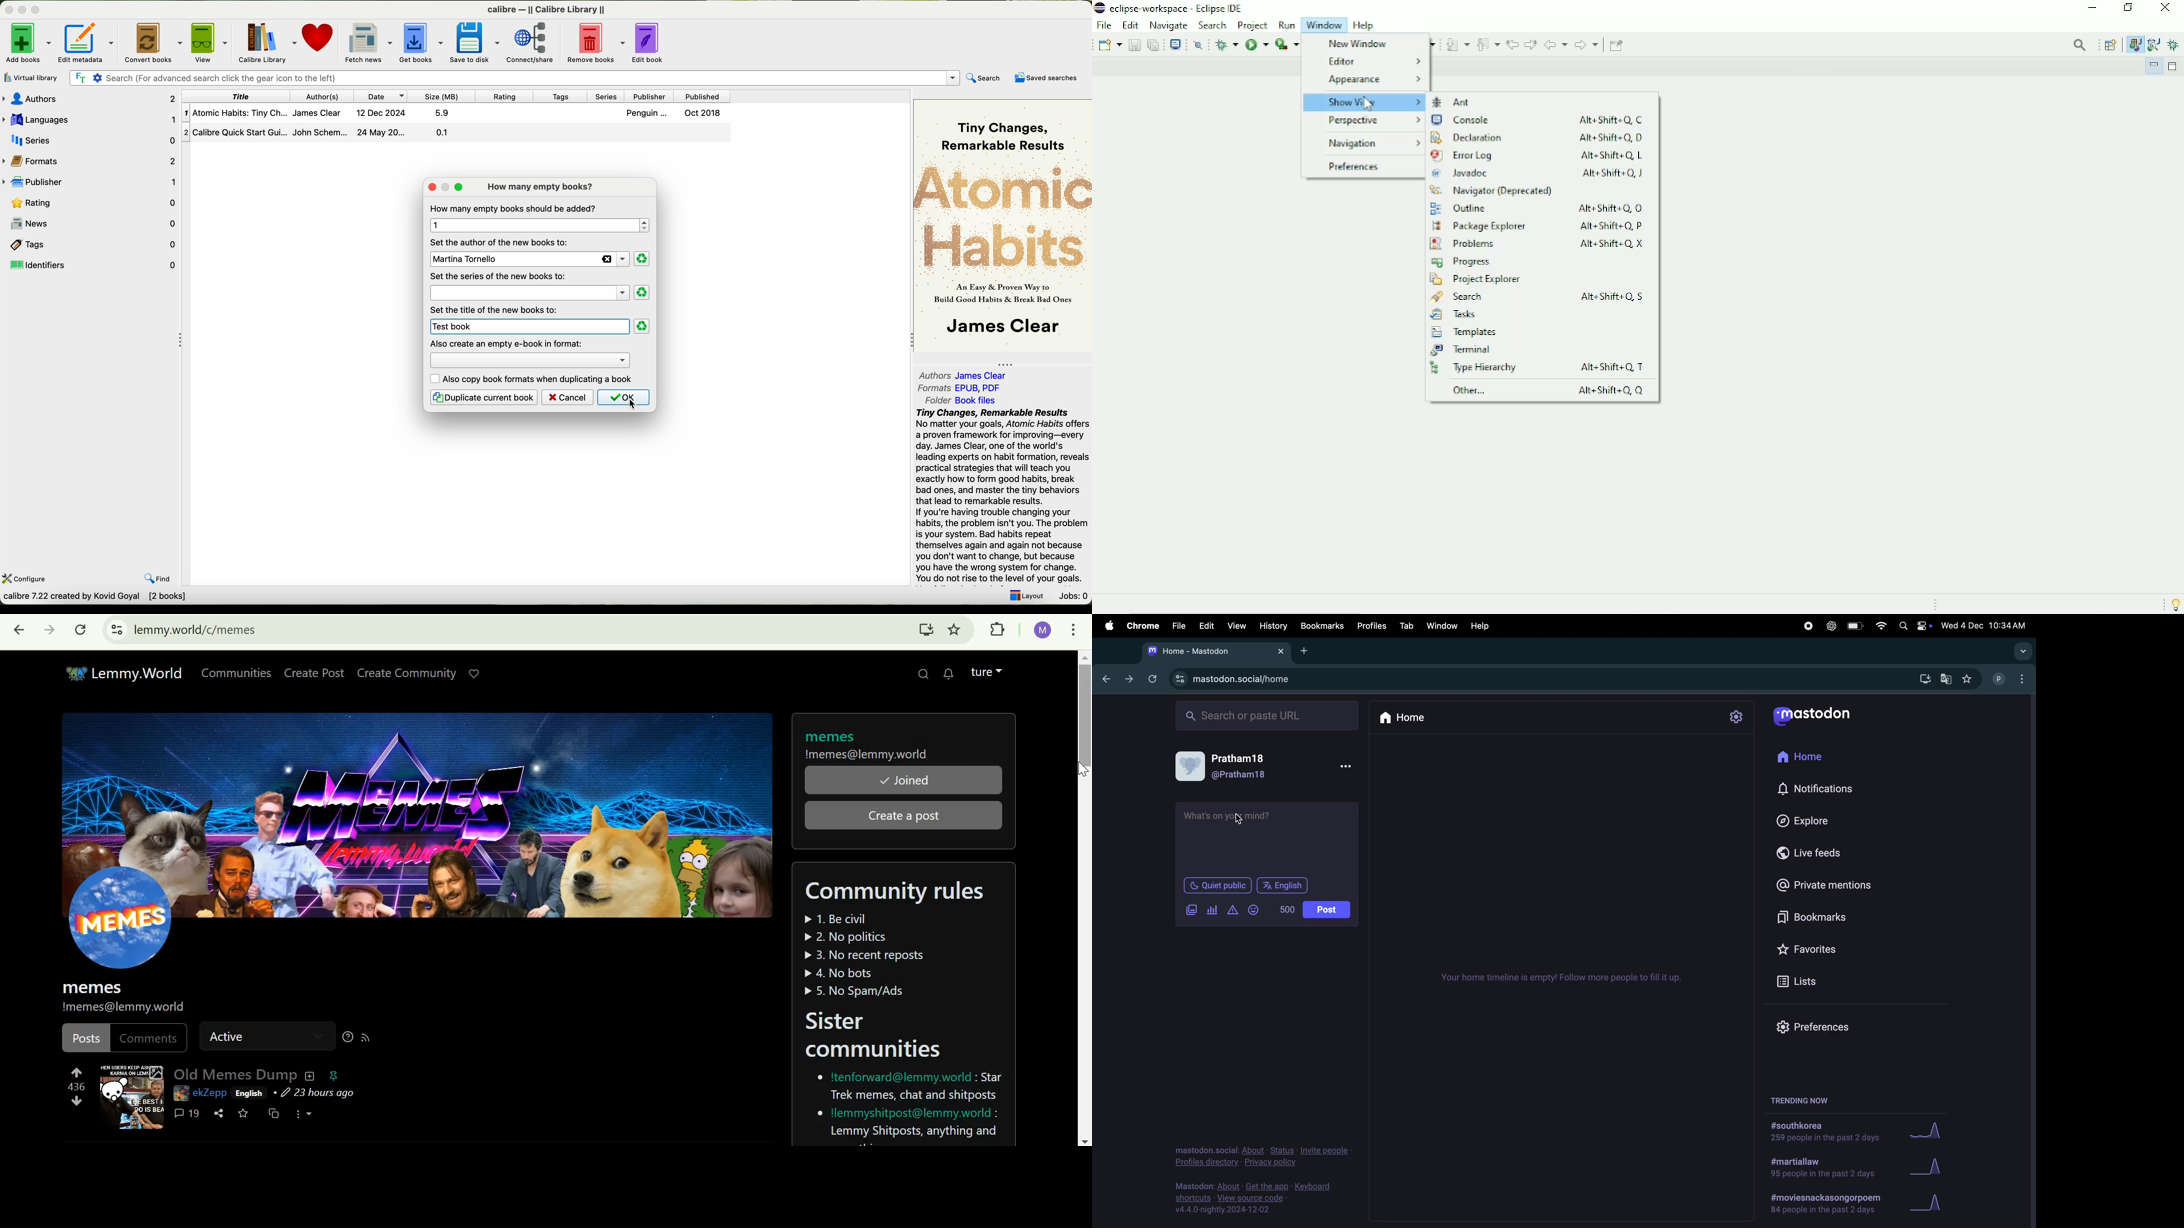 The width and height of the screenshot is (2184, 1232). I want to click on text box, so click(1267, 837).